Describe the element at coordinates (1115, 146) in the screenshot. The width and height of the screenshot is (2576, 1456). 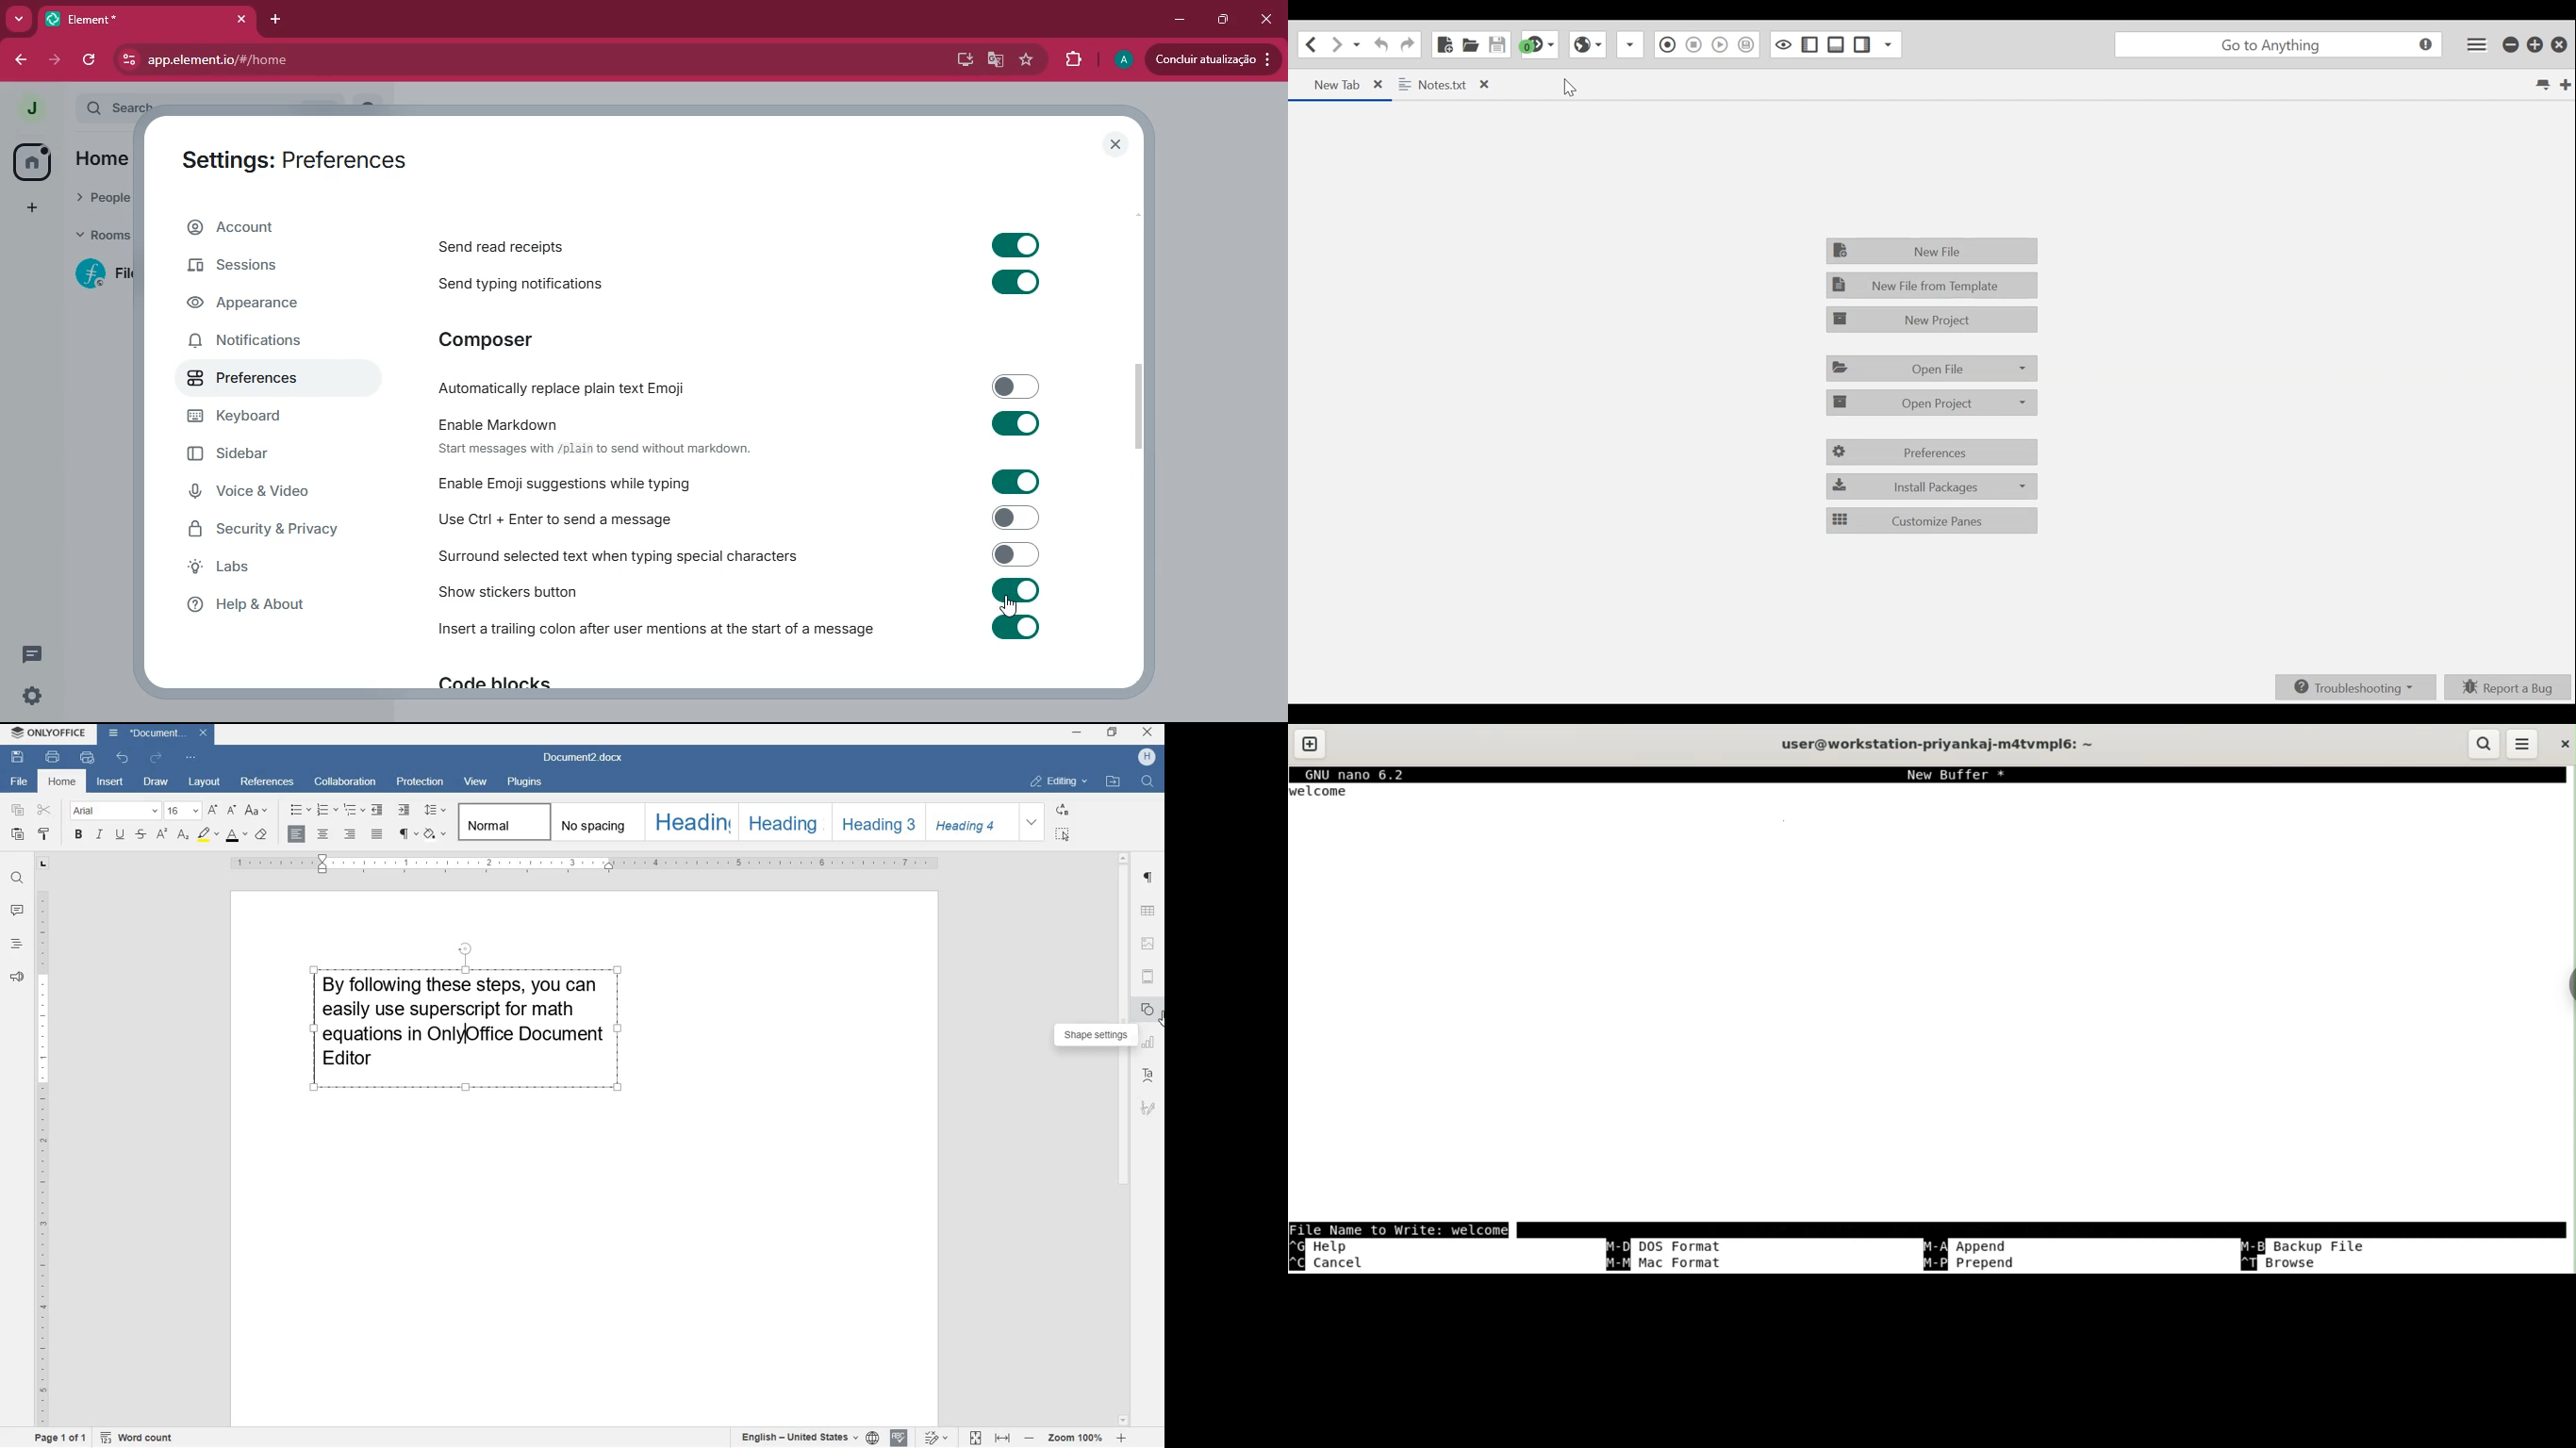
I see `close` at that location.